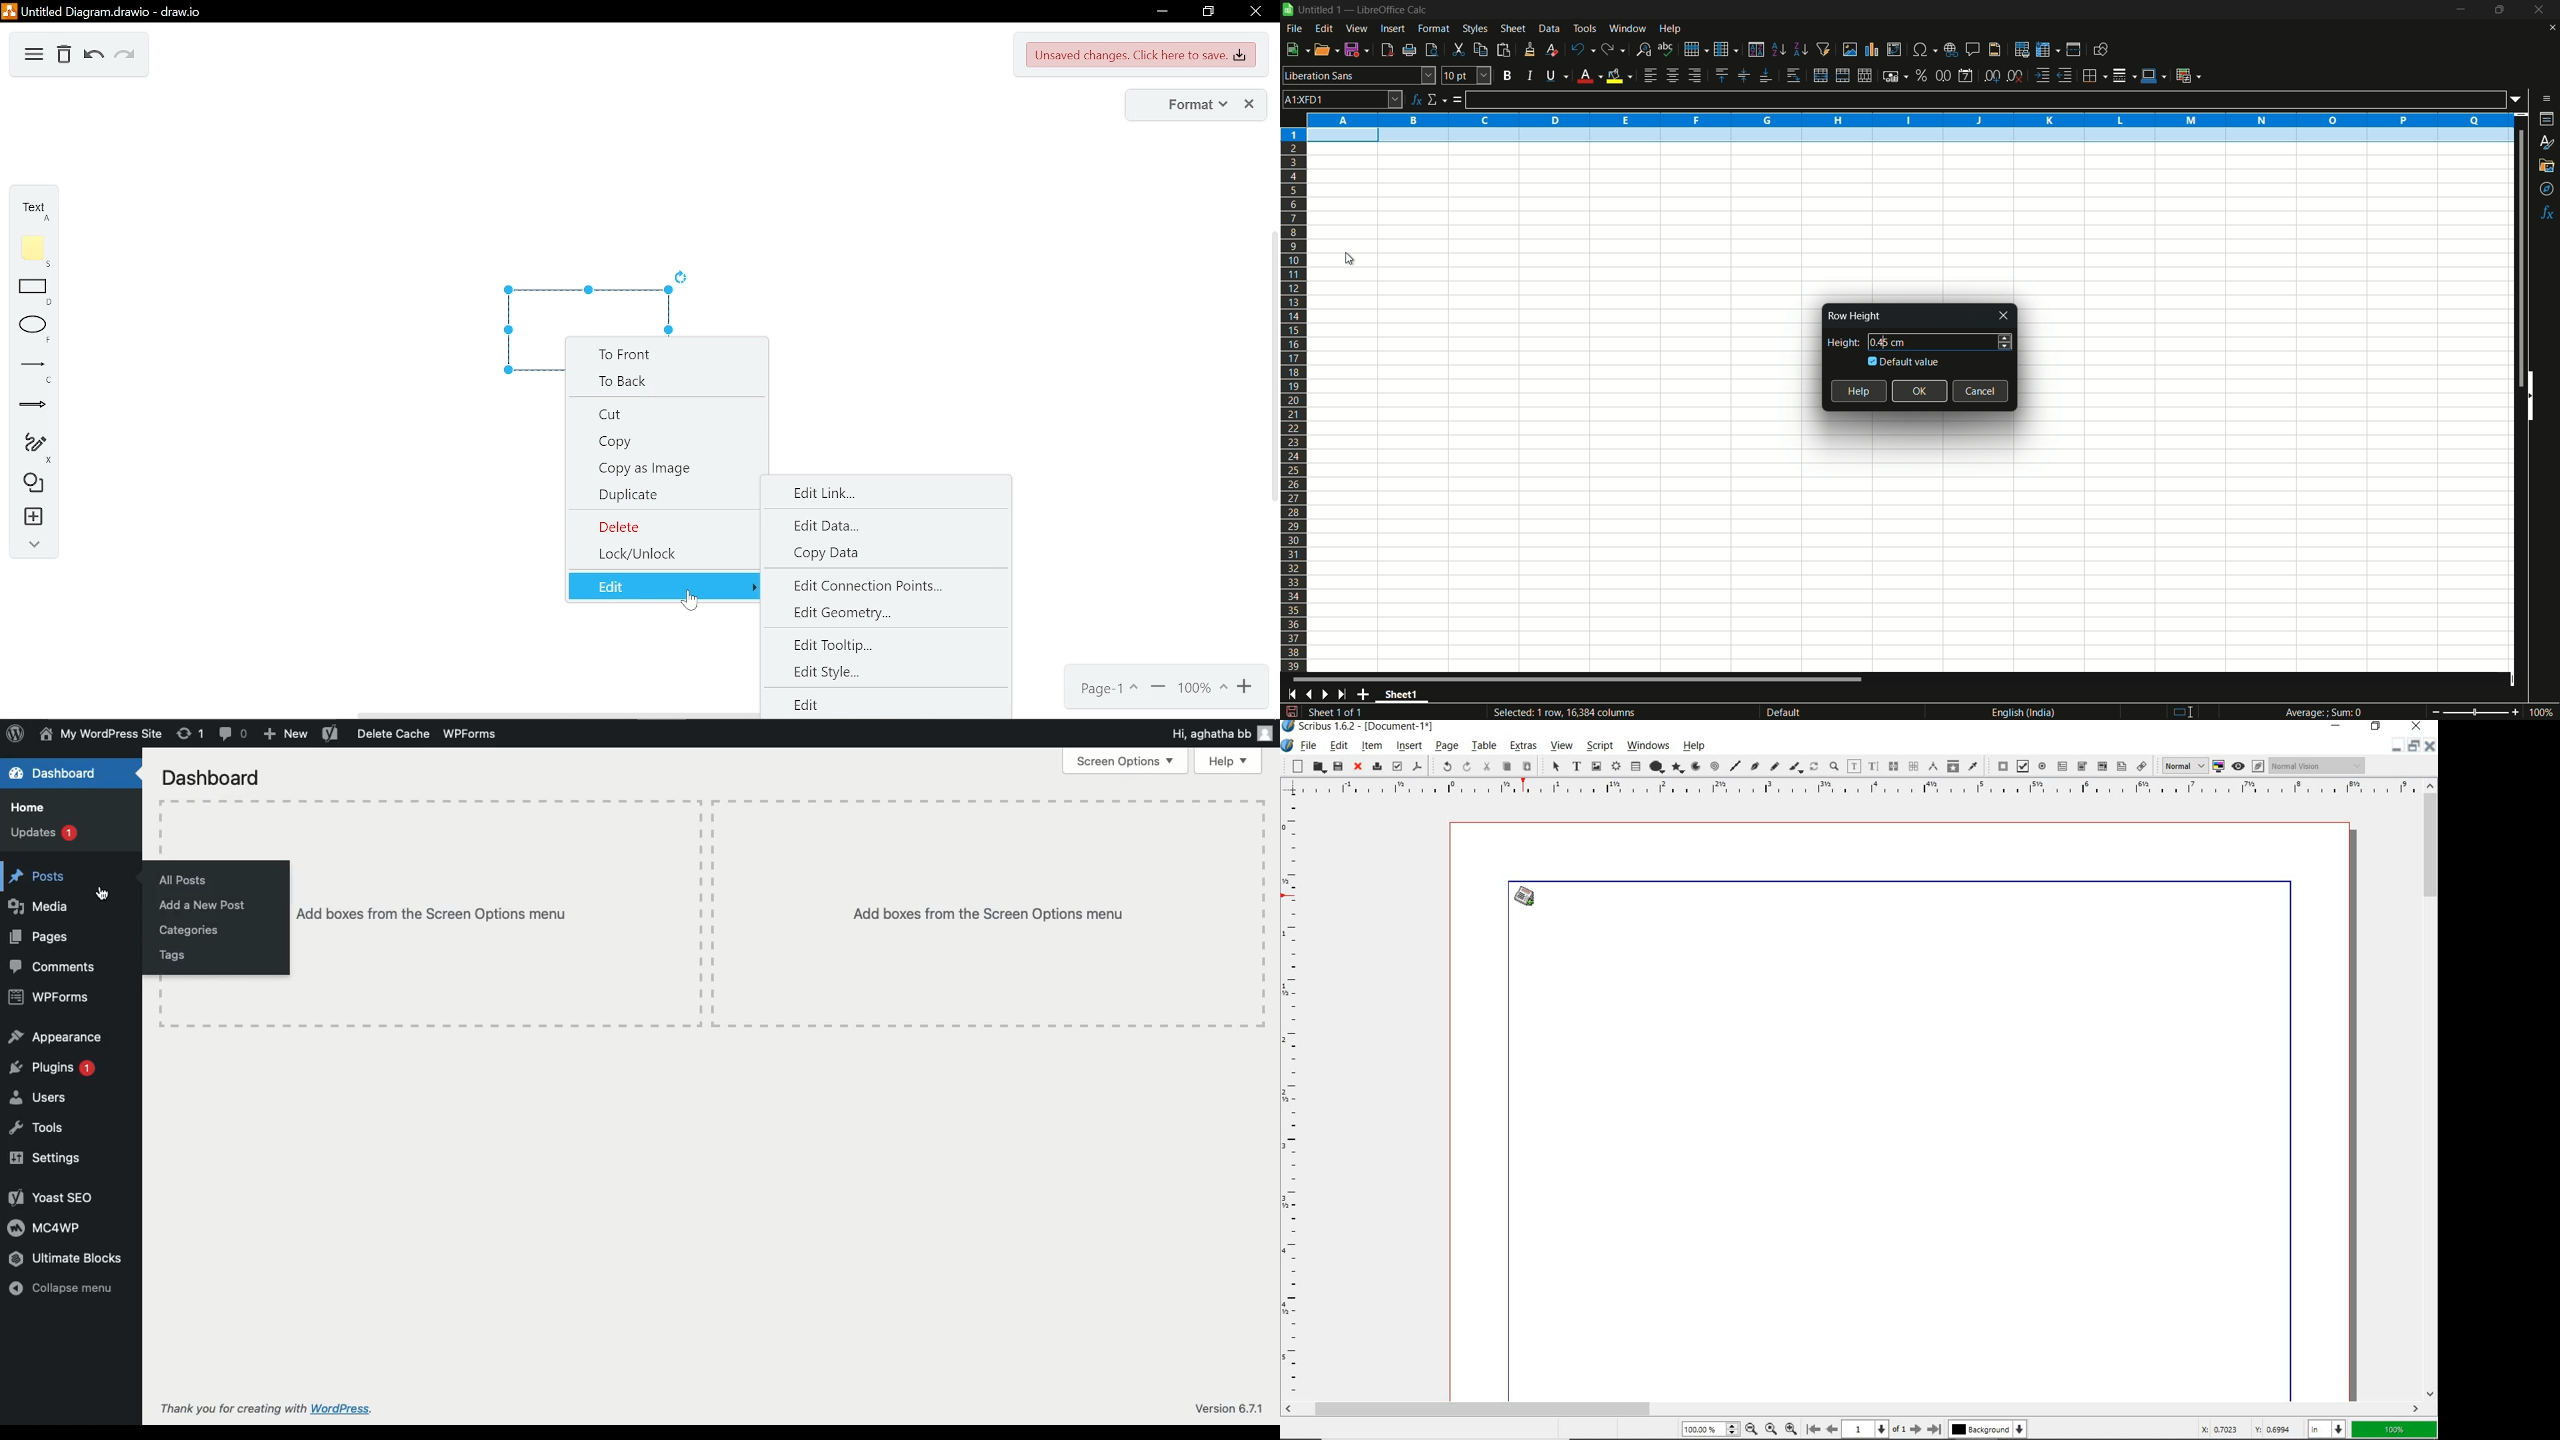  I want to click on insert comment, so click(1973, 49).